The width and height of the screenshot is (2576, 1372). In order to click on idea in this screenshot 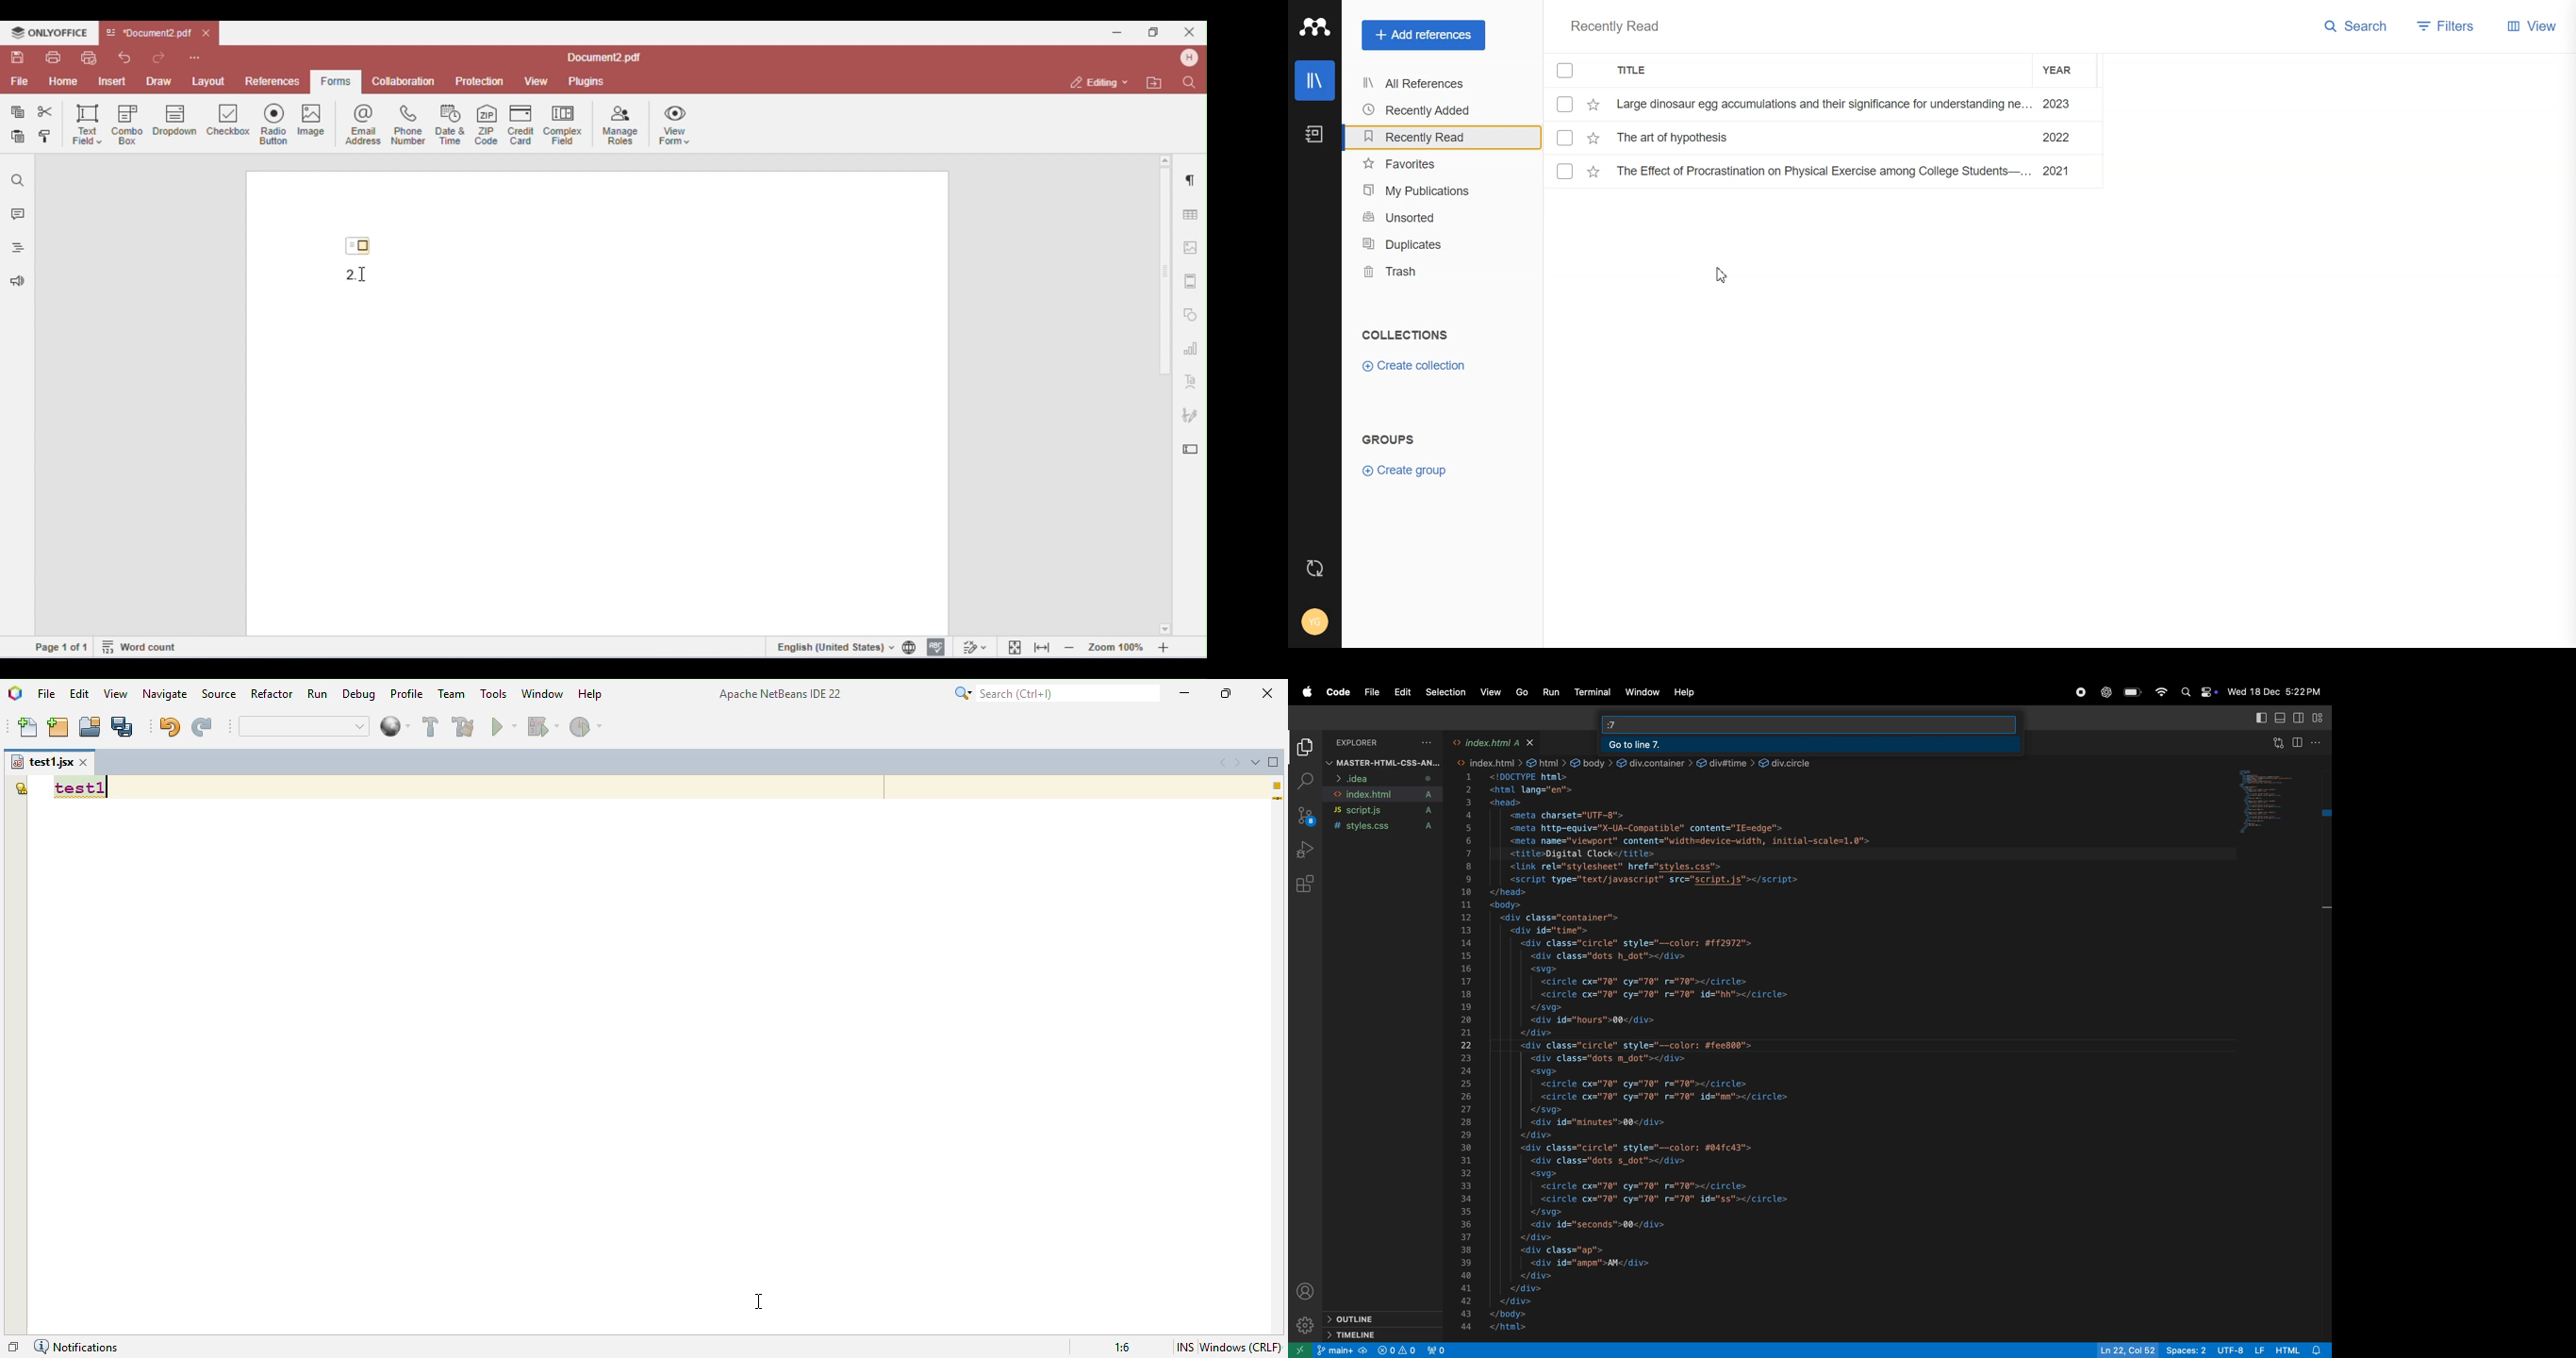, I will do `click(1379, 778)`.